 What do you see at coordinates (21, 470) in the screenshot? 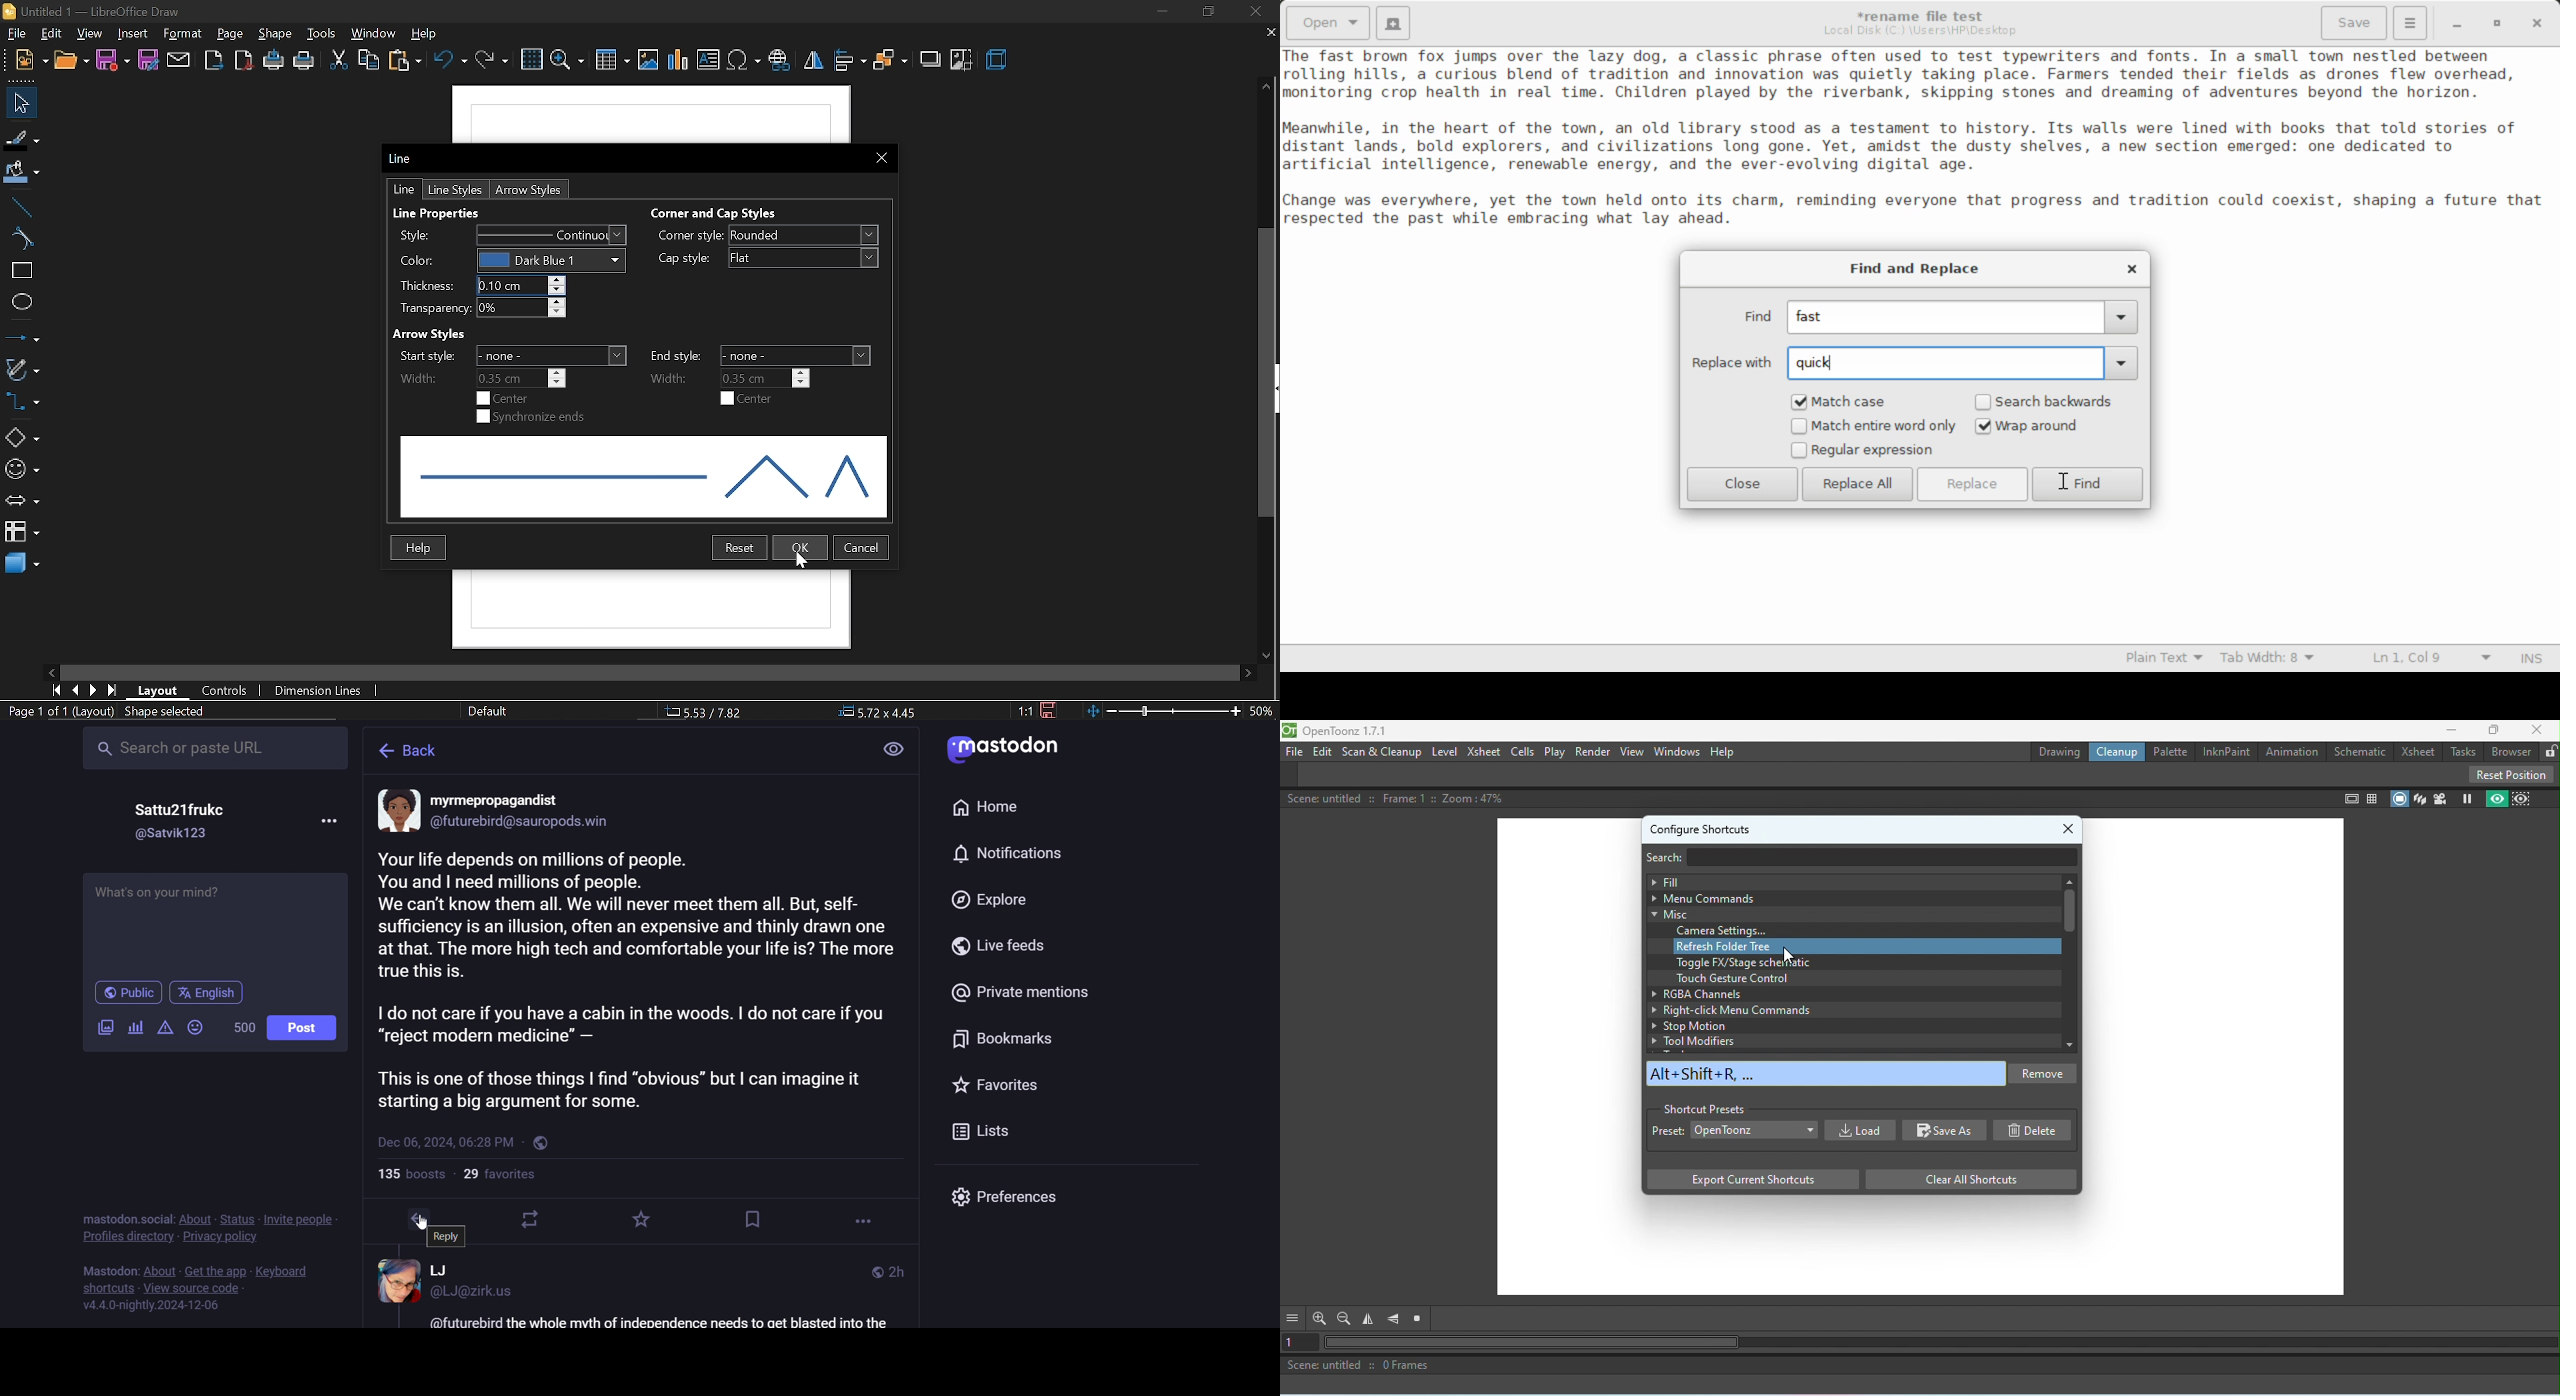
I see `symbol shapes` at bounding box center [21, 470].